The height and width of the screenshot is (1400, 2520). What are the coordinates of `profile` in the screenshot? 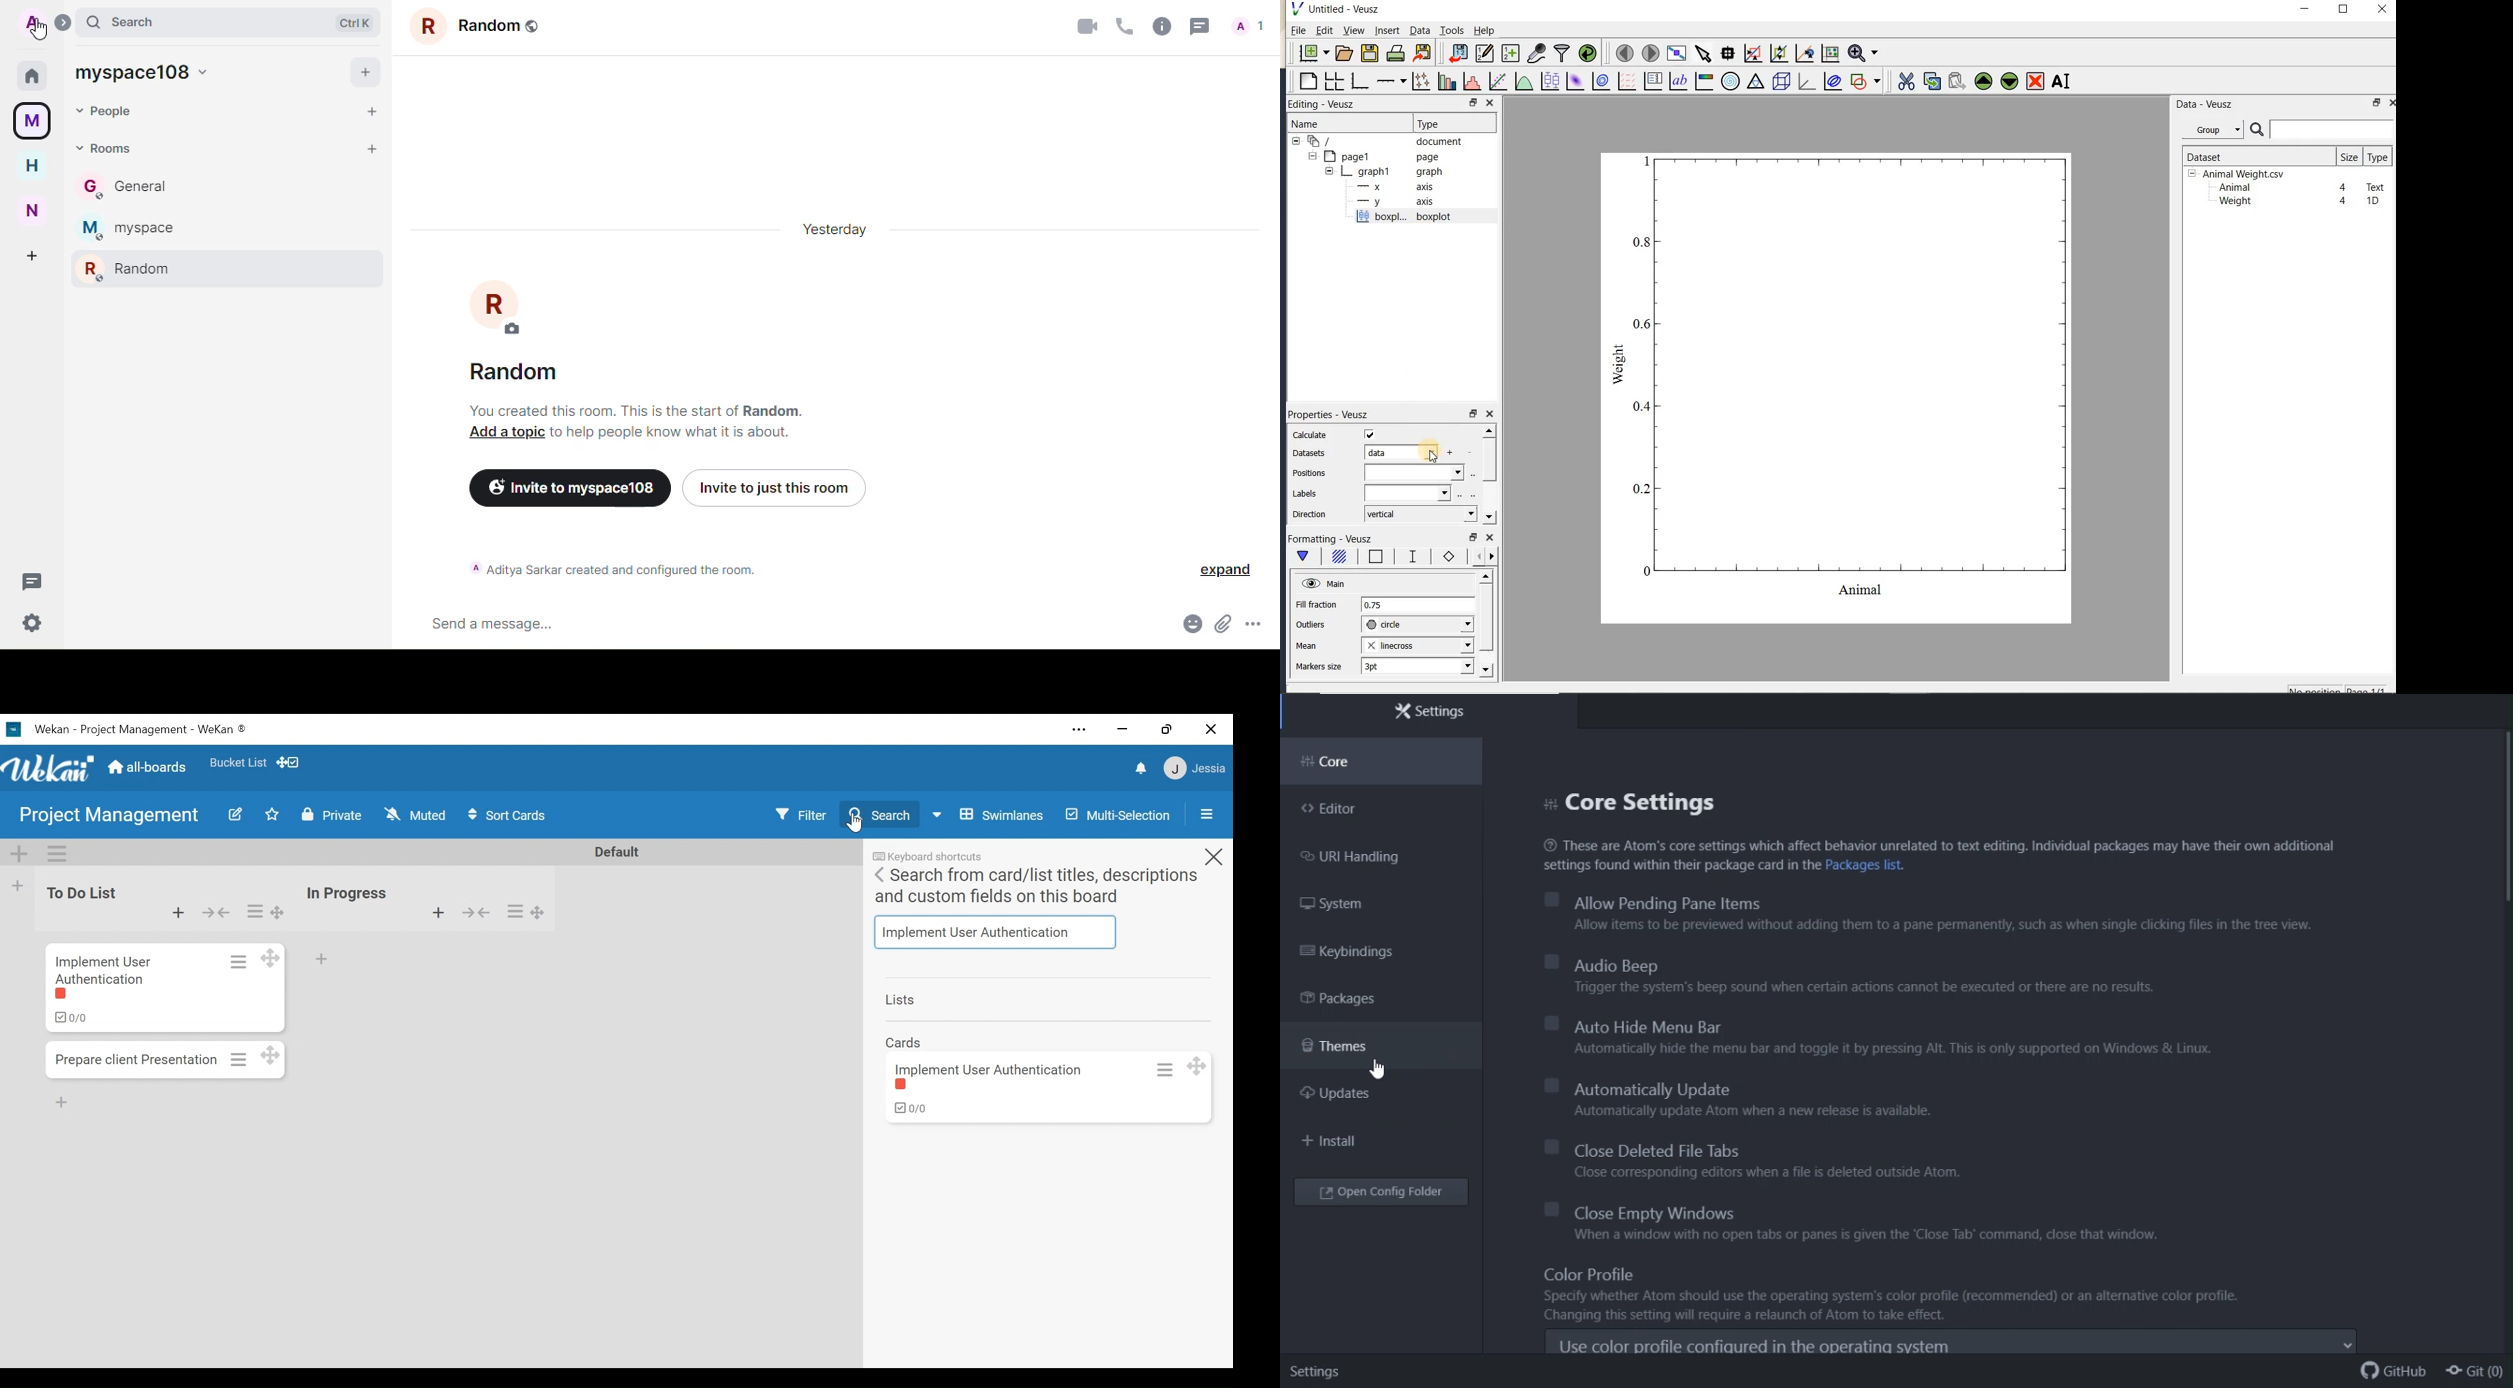 It's located at (499, 307).